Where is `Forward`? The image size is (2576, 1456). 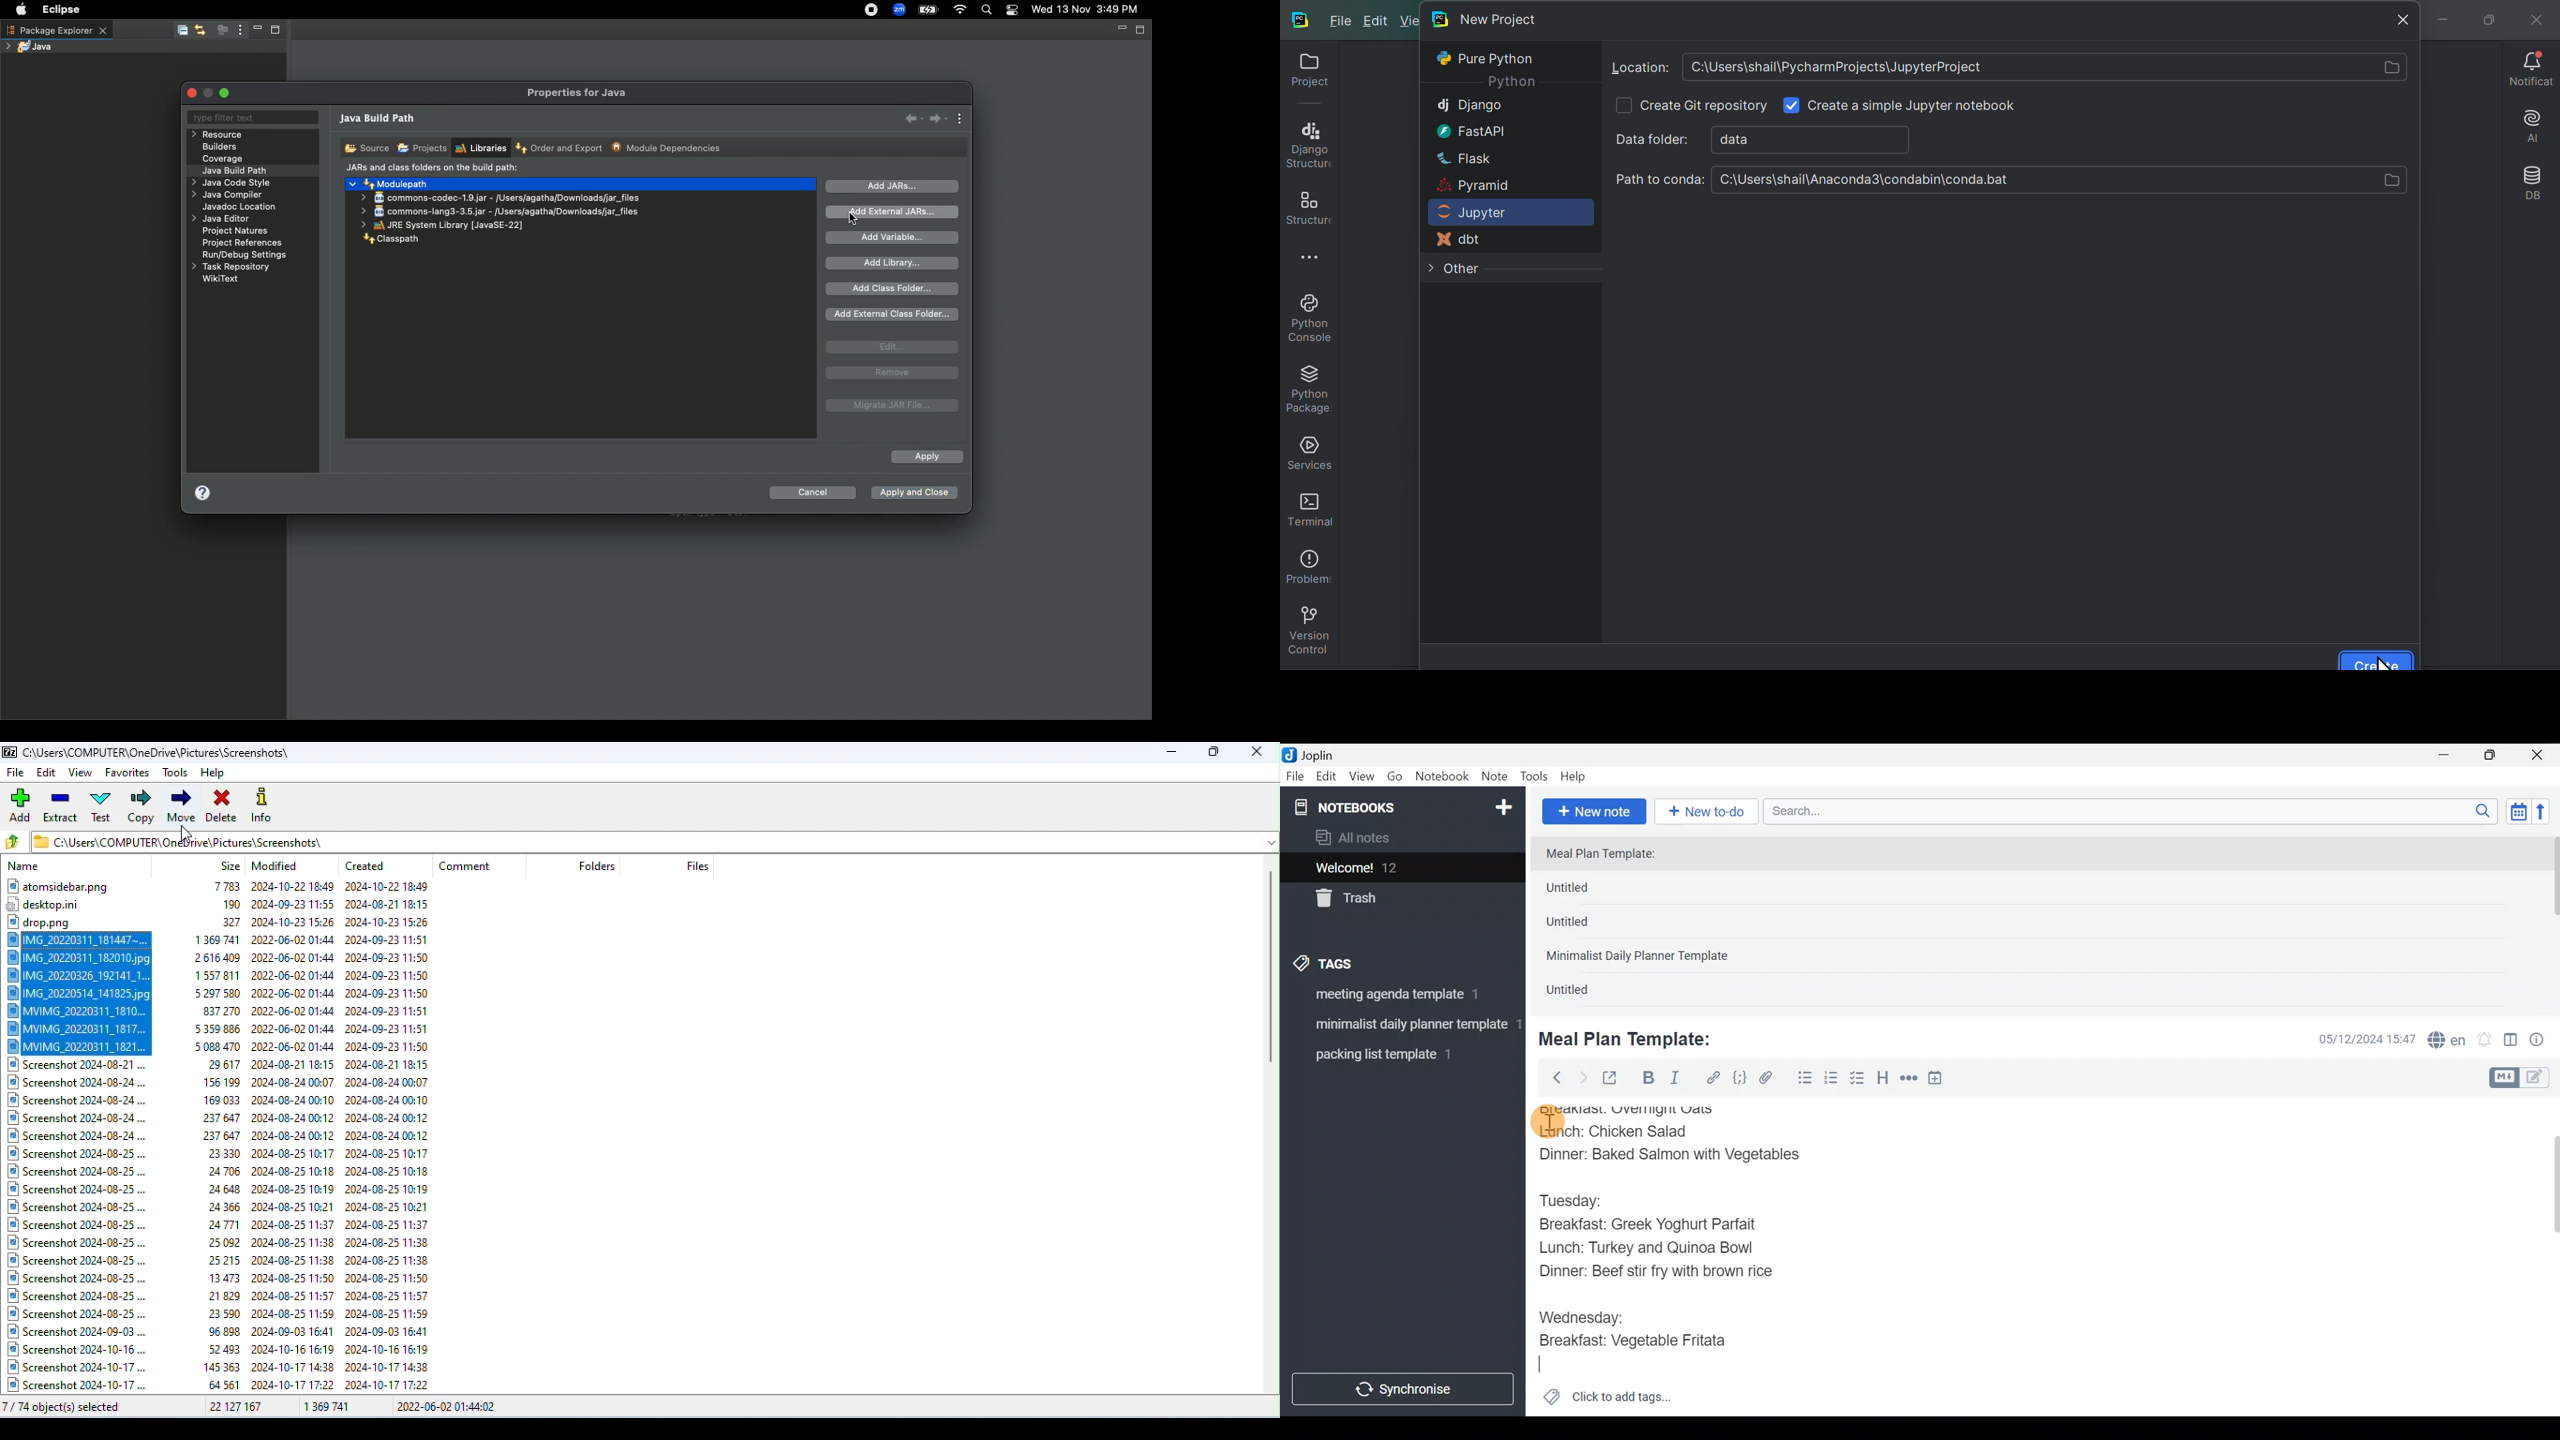
Forward is located at coordinates (1583, 1077).